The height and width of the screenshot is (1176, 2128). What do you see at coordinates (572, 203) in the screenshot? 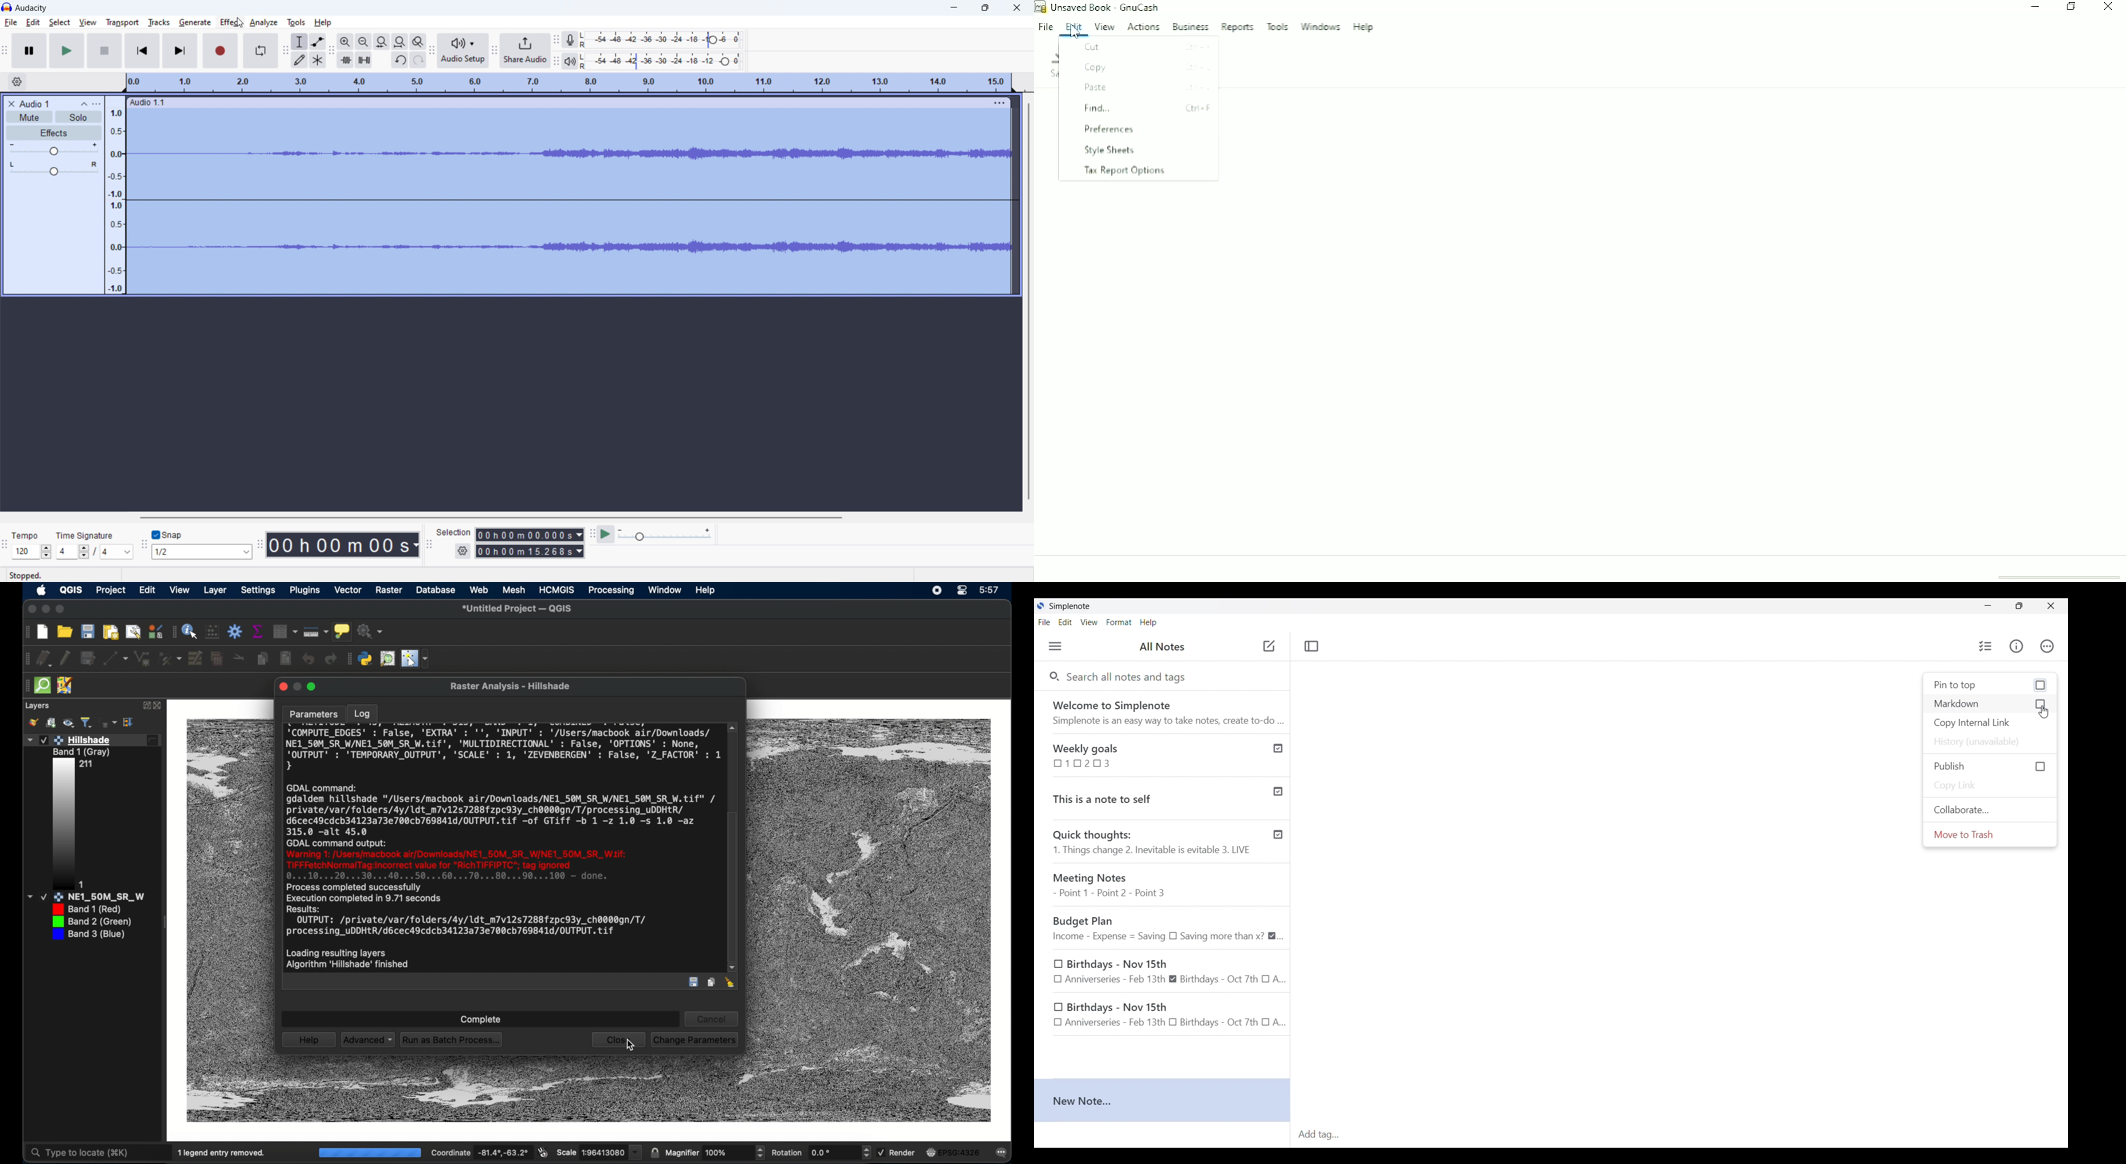
I see `audio track selected` at bounding box center [572, 203].